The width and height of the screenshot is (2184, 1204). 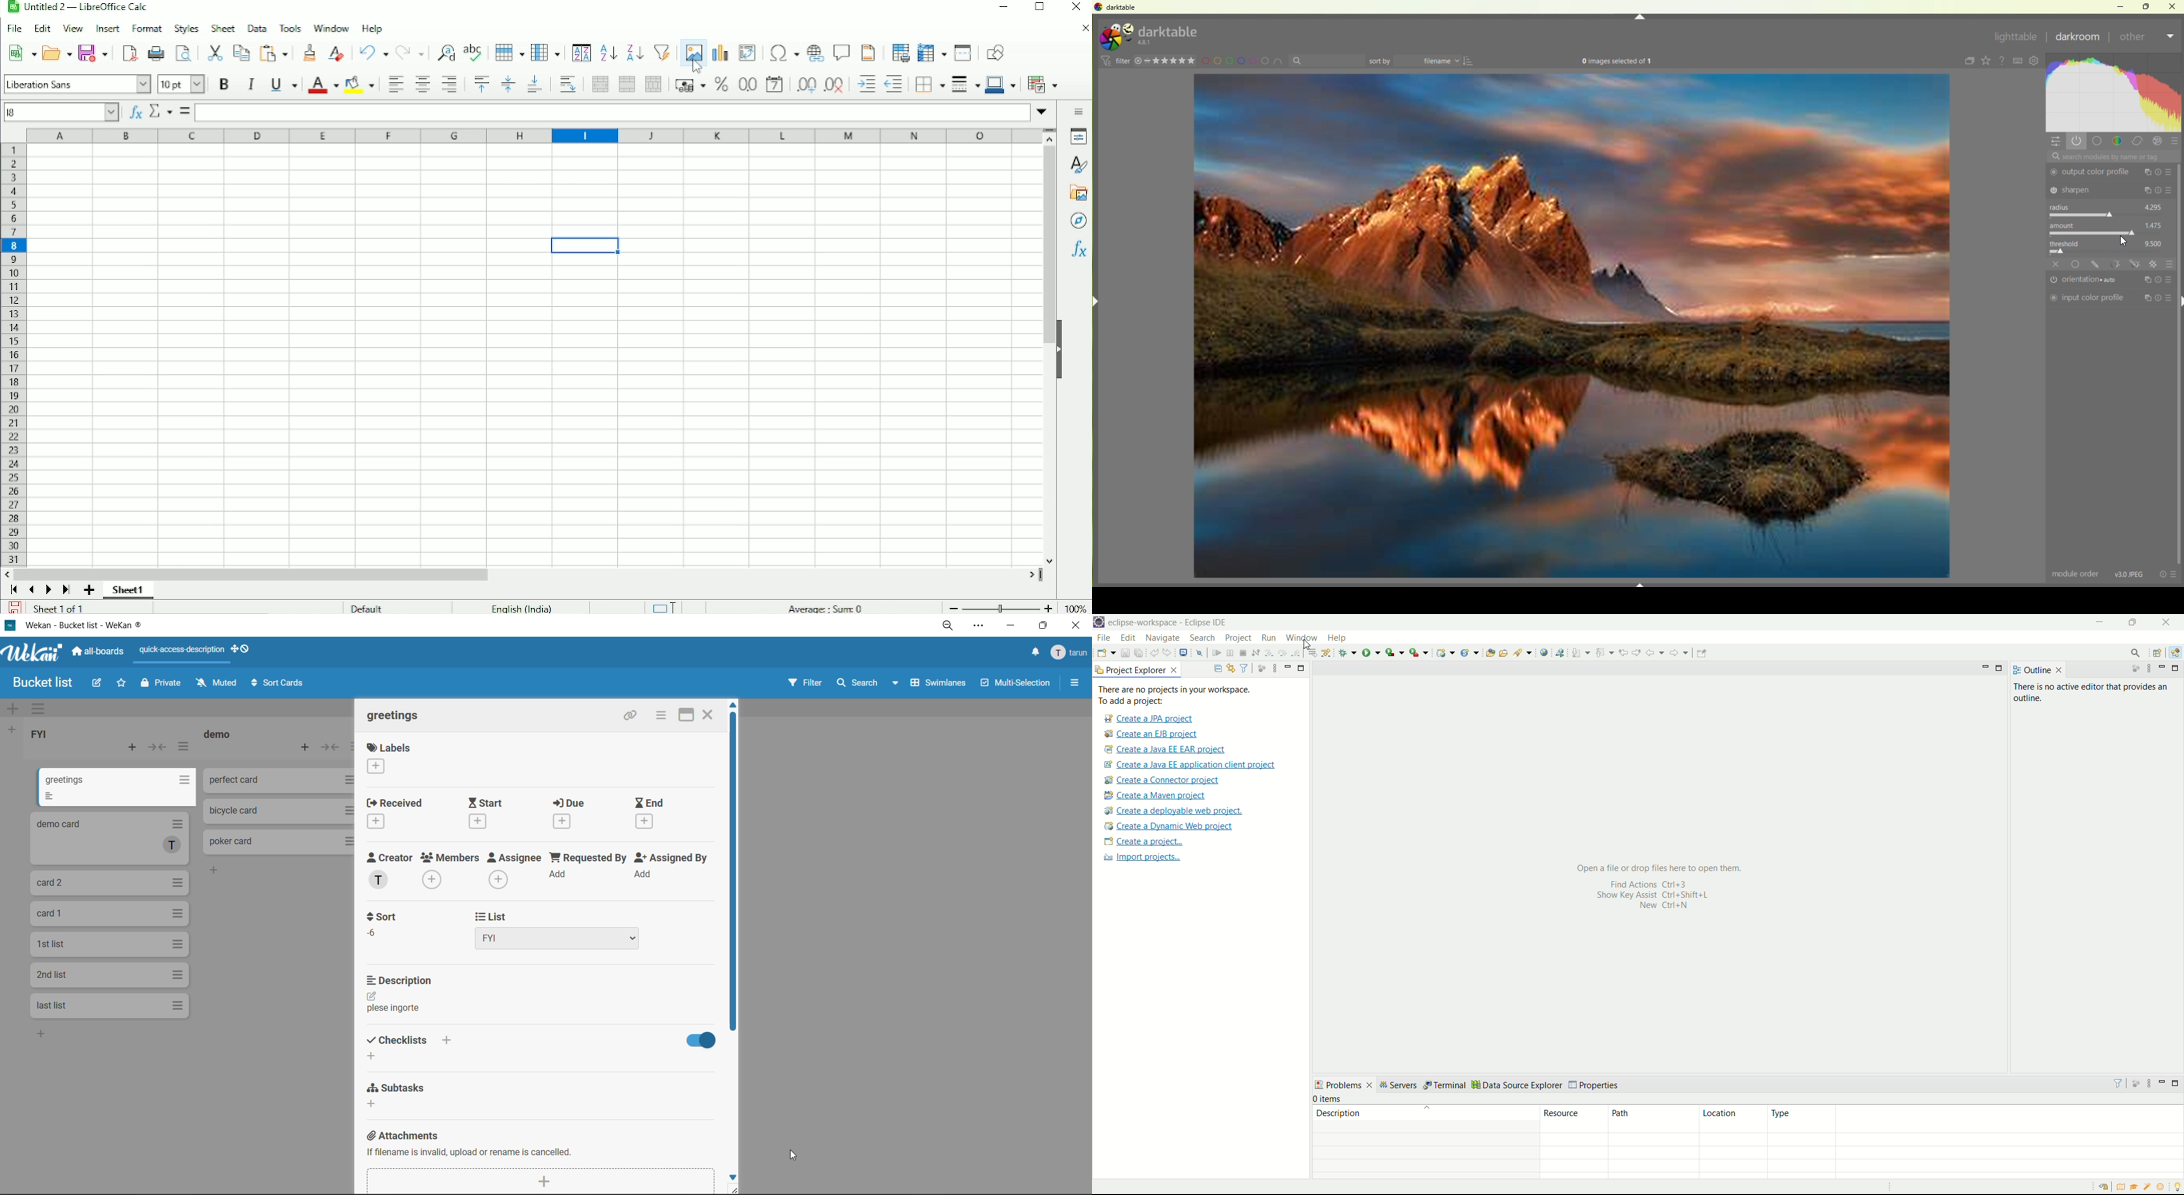 I want to click on module order, so click(x=2076, y=574).